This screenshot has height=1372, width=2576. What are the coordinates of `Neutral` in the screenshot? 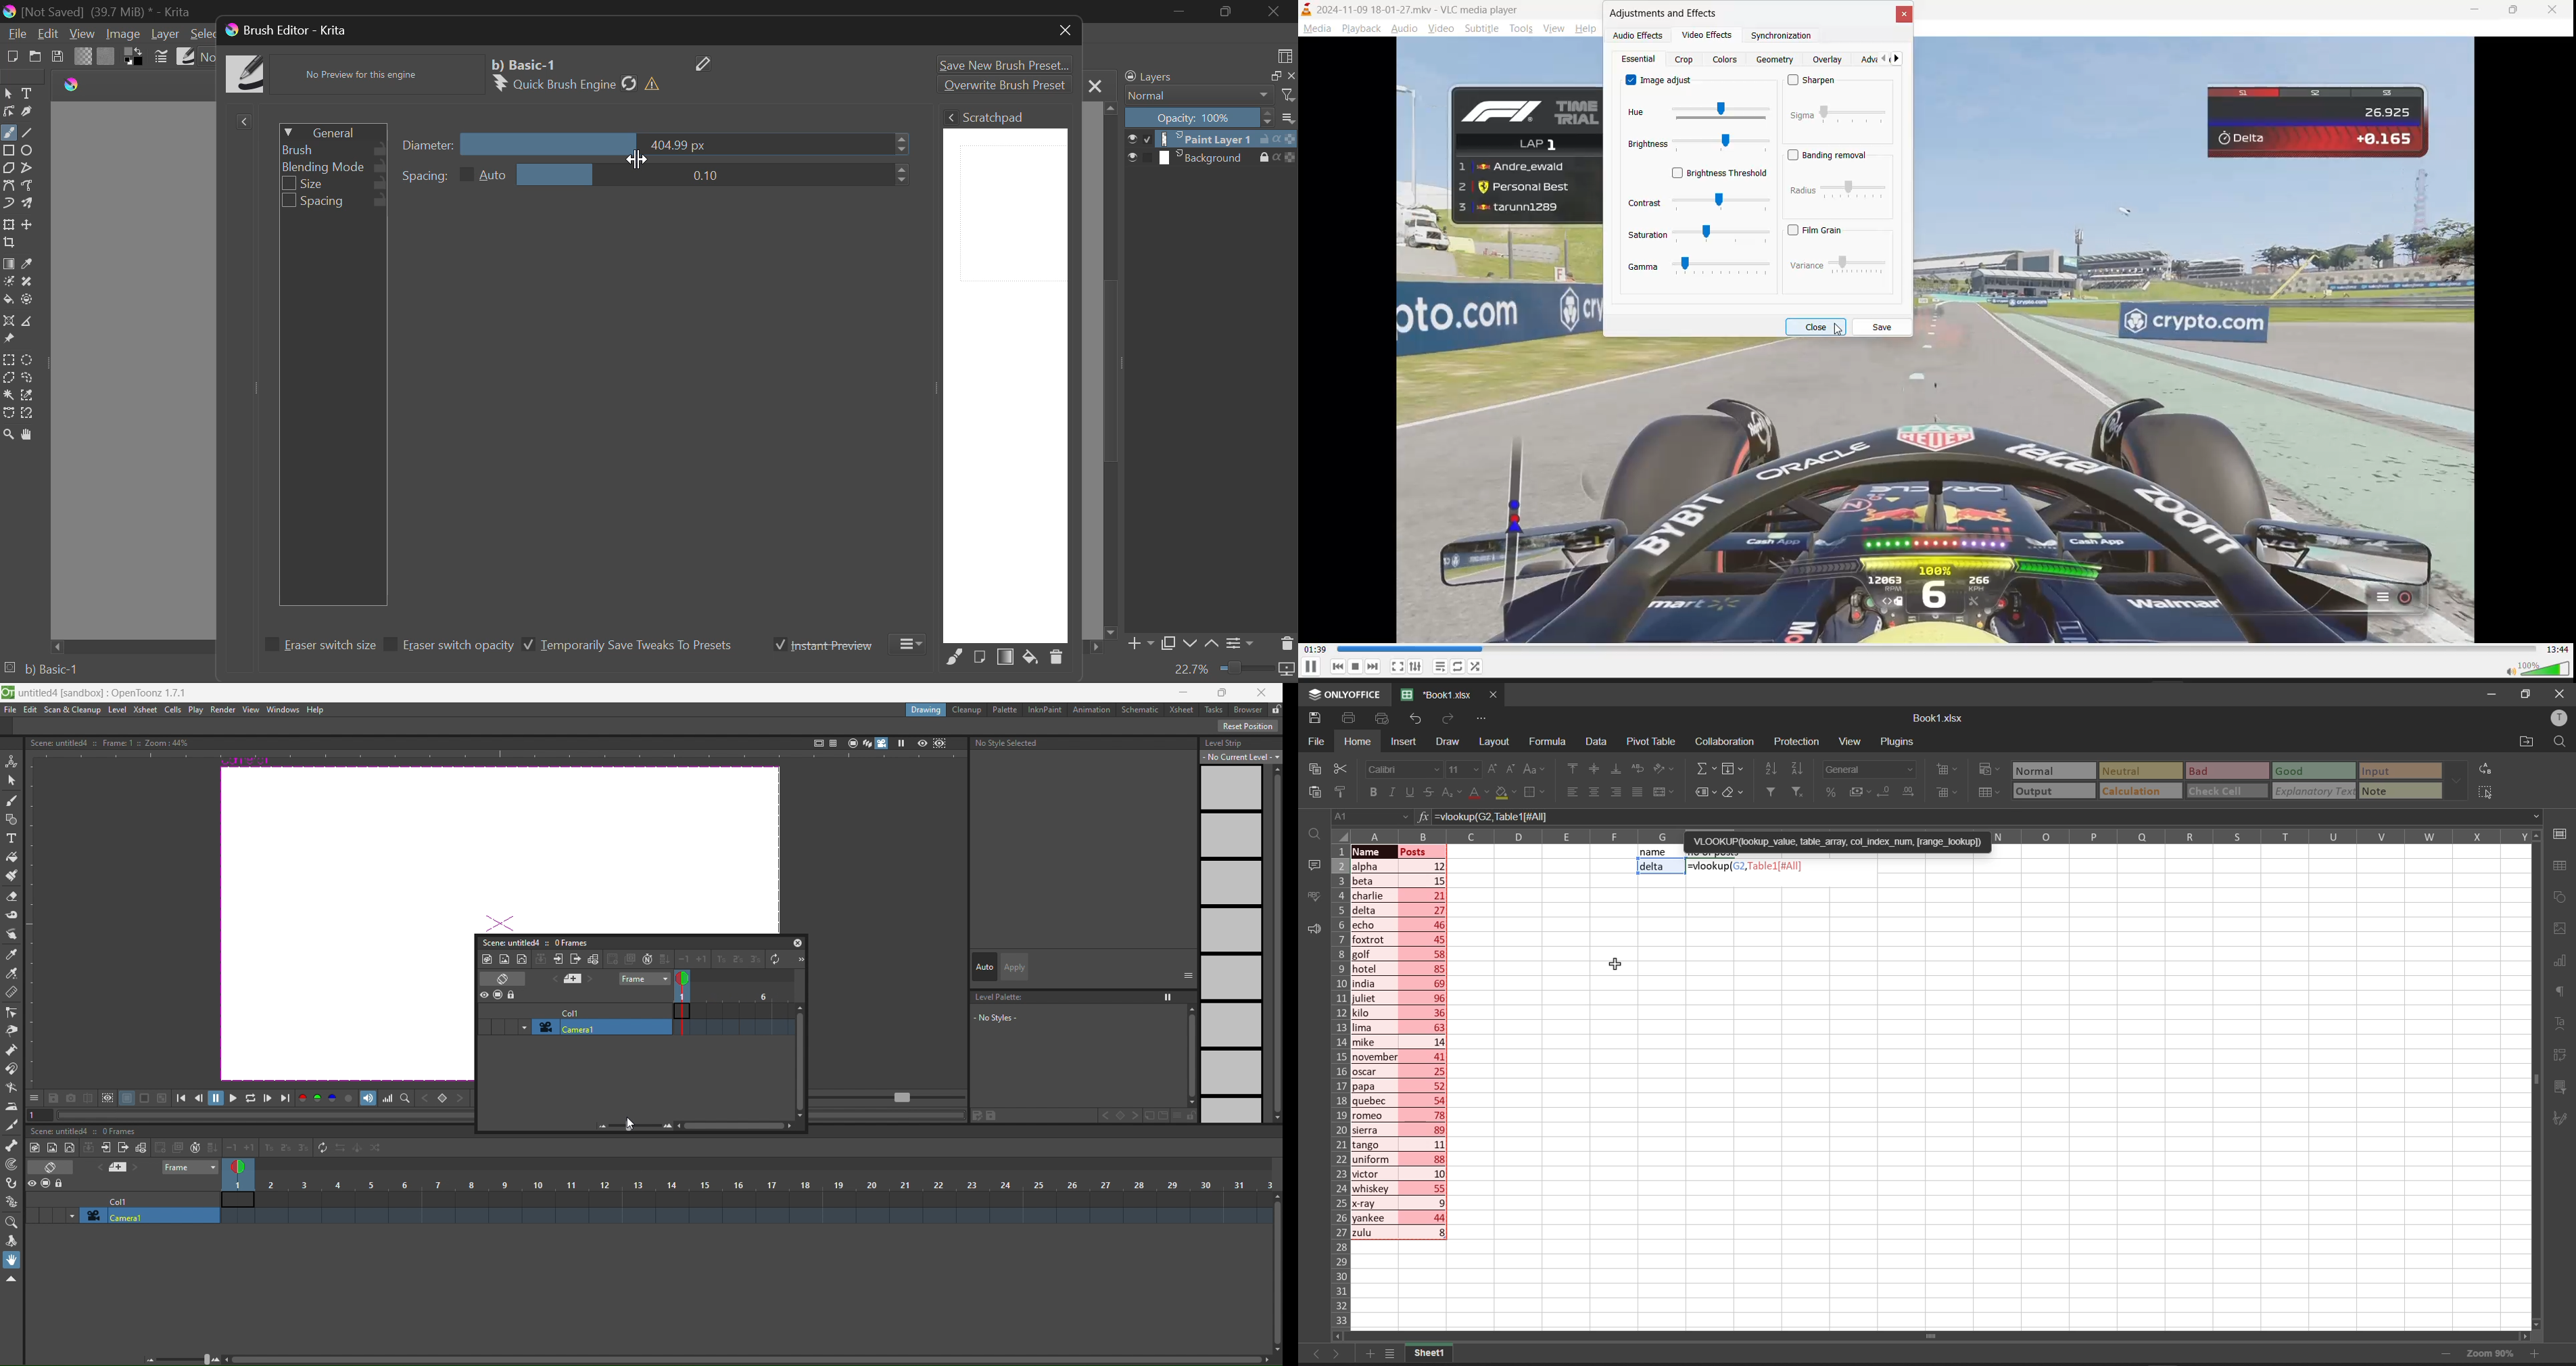 It's located at (2123, 770).